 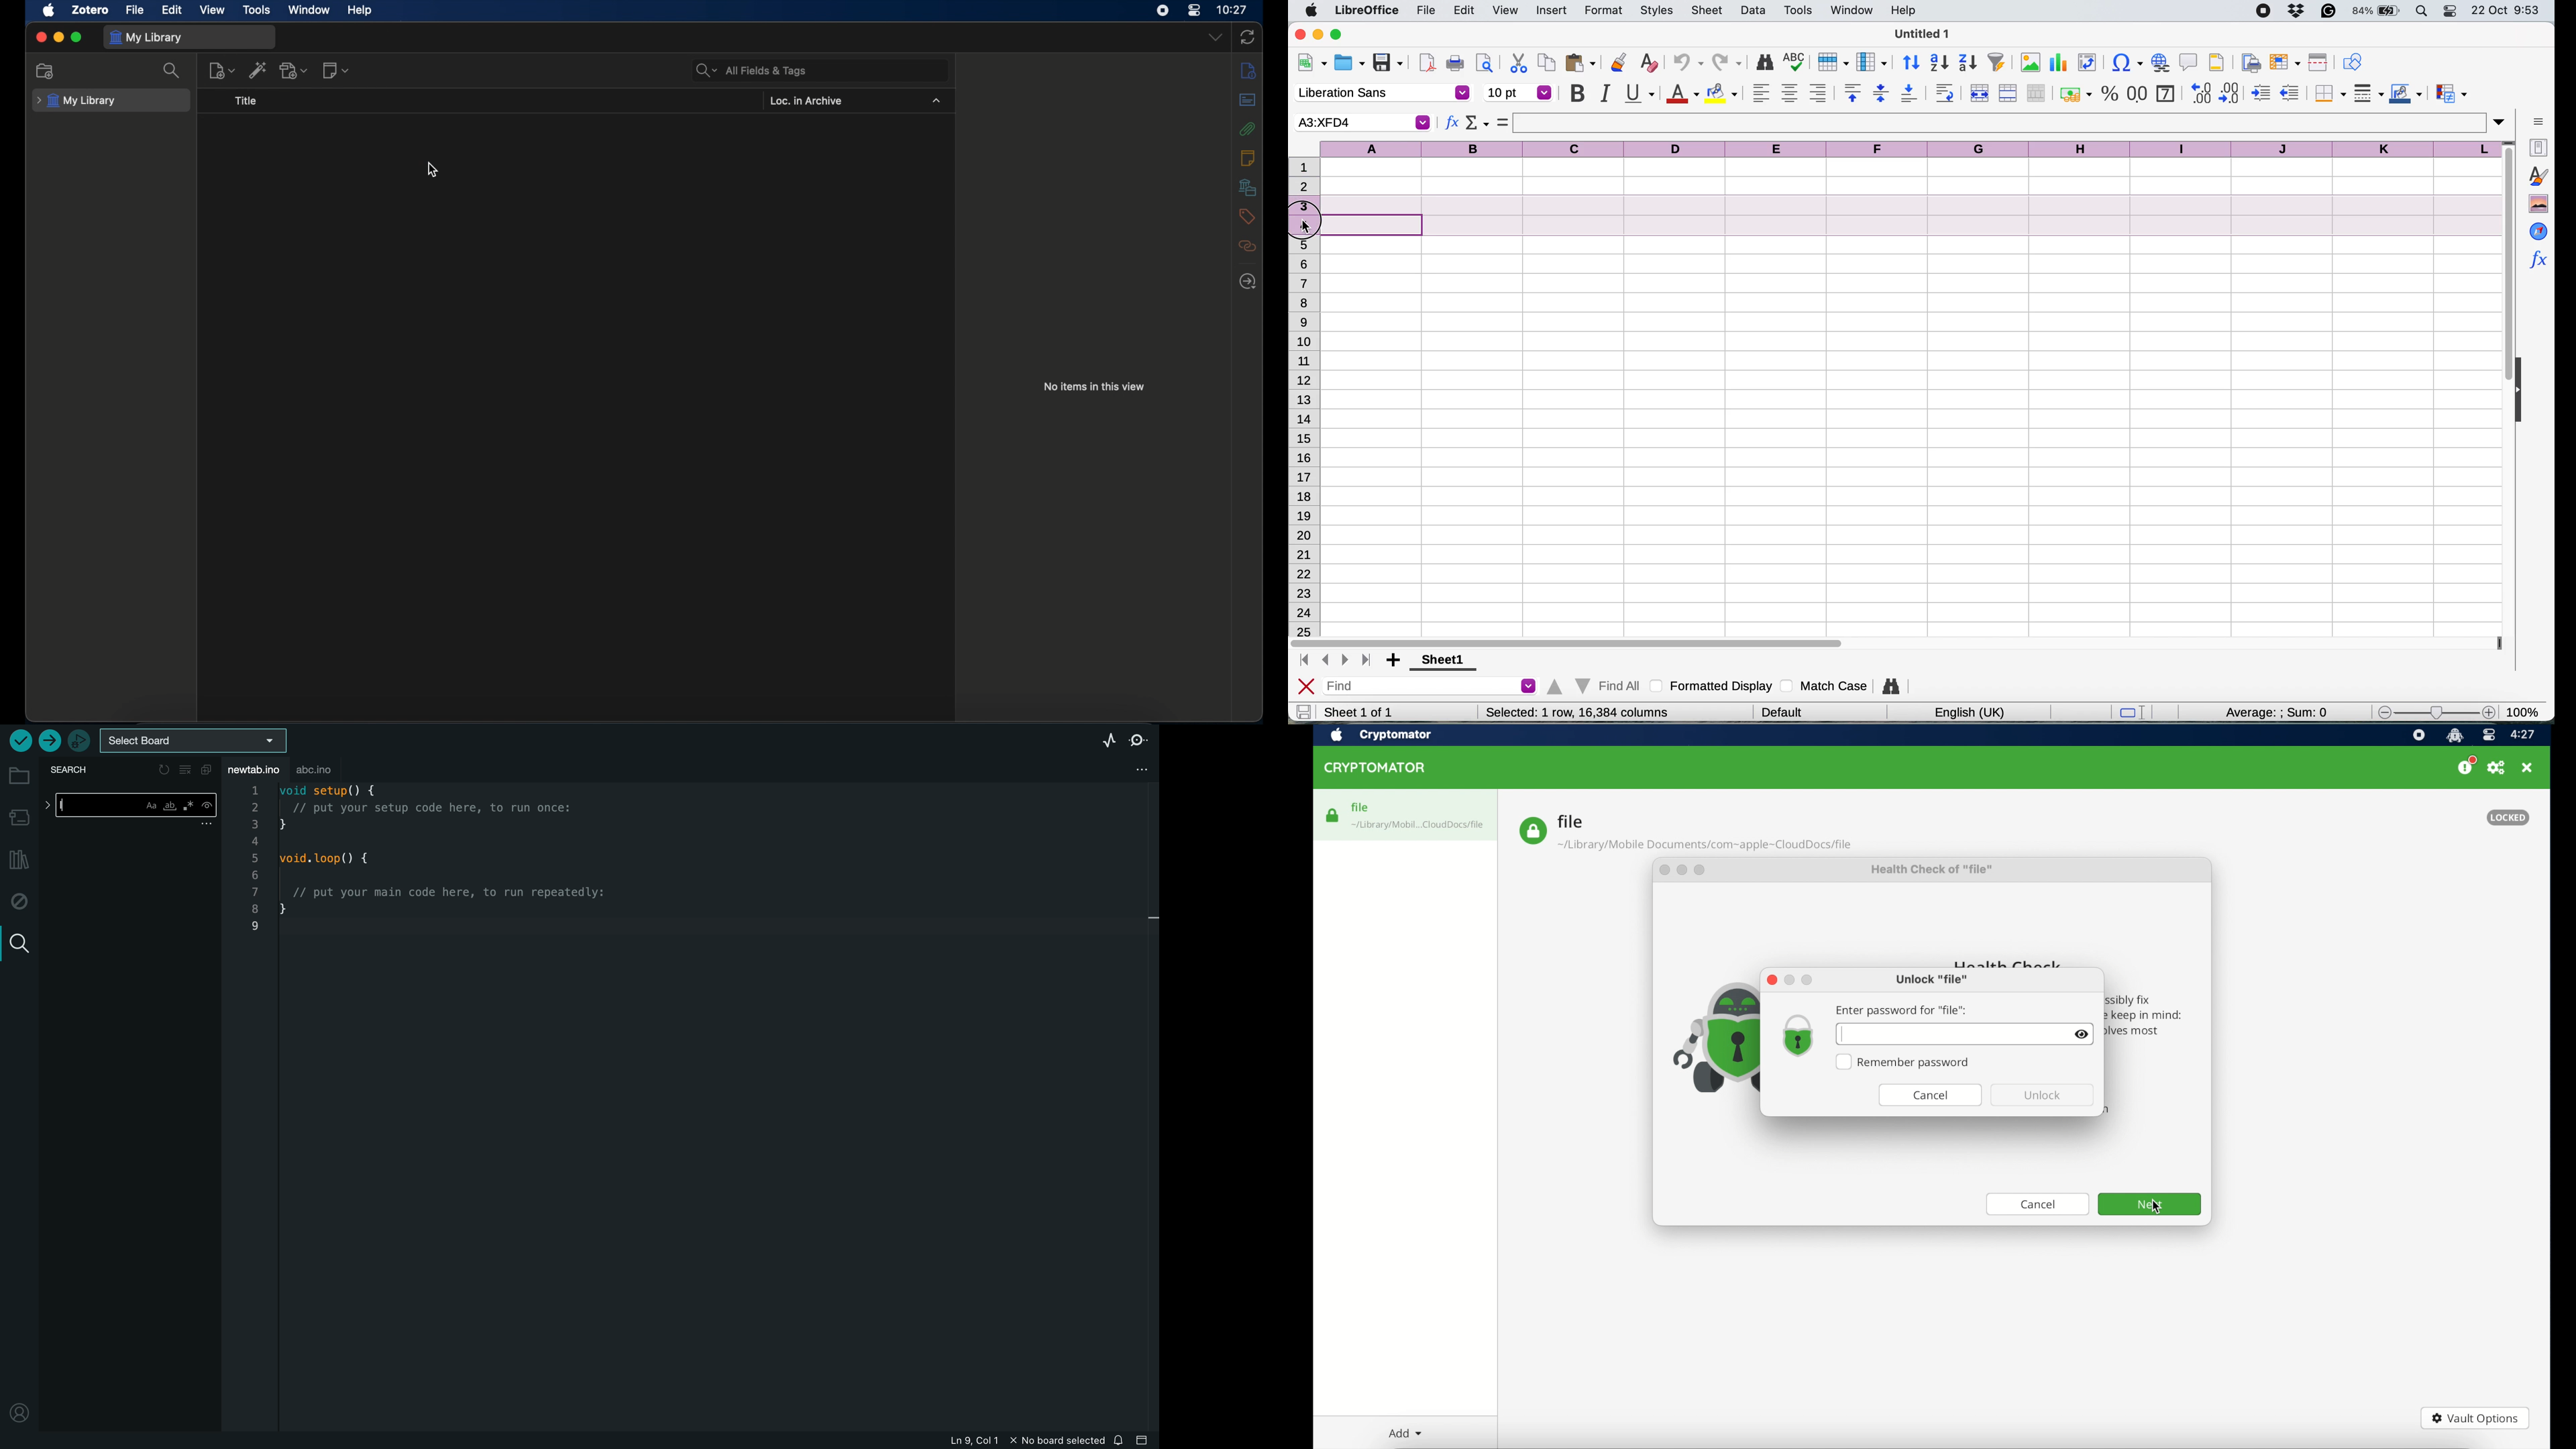 I want to click on format, so click(x=1604, y=11).